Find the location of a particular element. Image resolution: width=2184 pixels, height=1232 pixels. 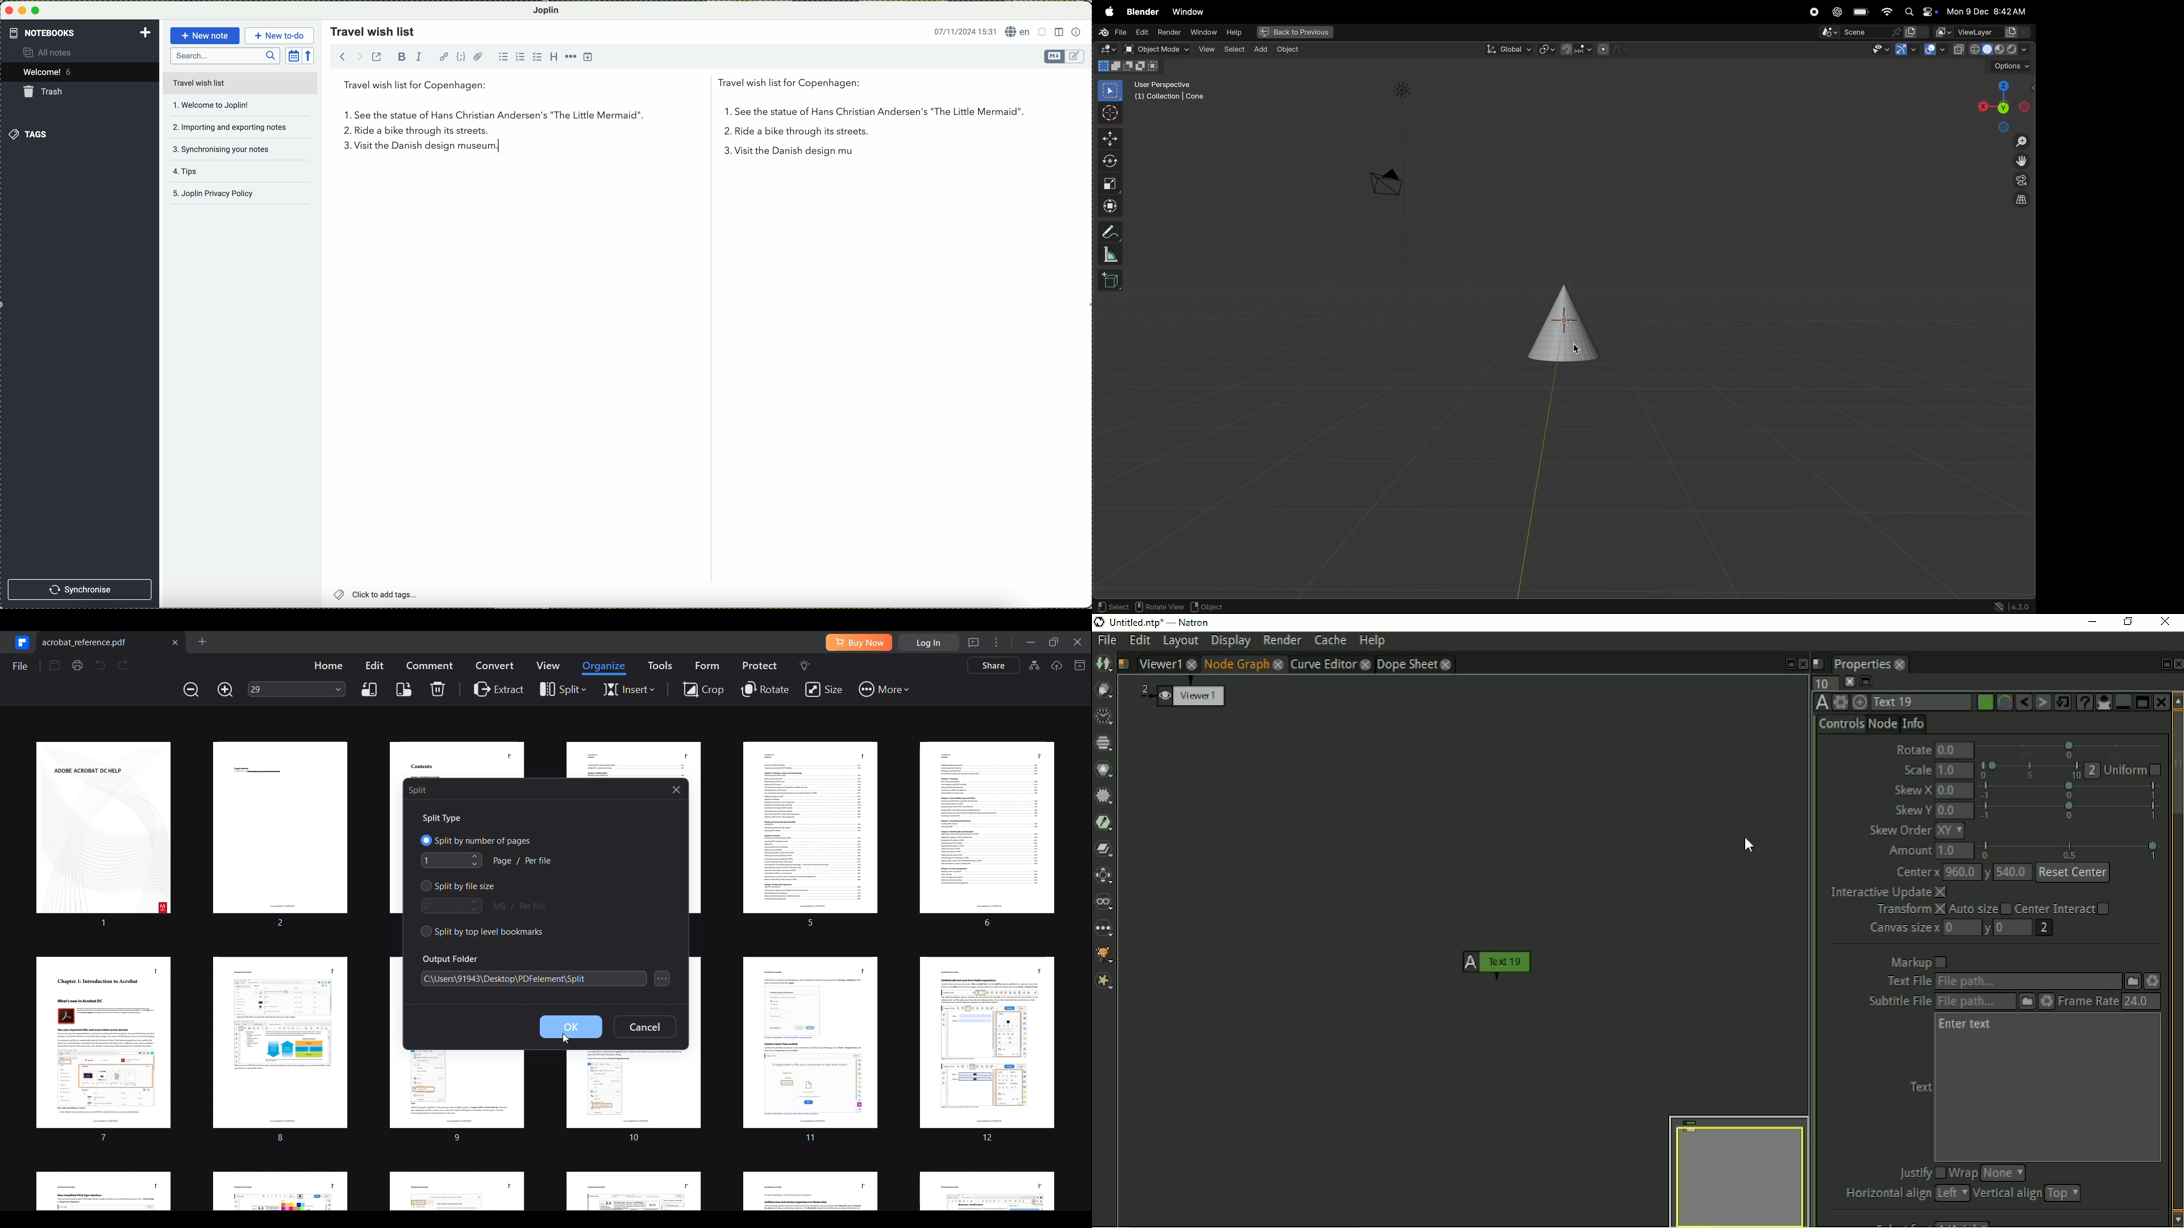

tips is located at coordinates (224, 175).